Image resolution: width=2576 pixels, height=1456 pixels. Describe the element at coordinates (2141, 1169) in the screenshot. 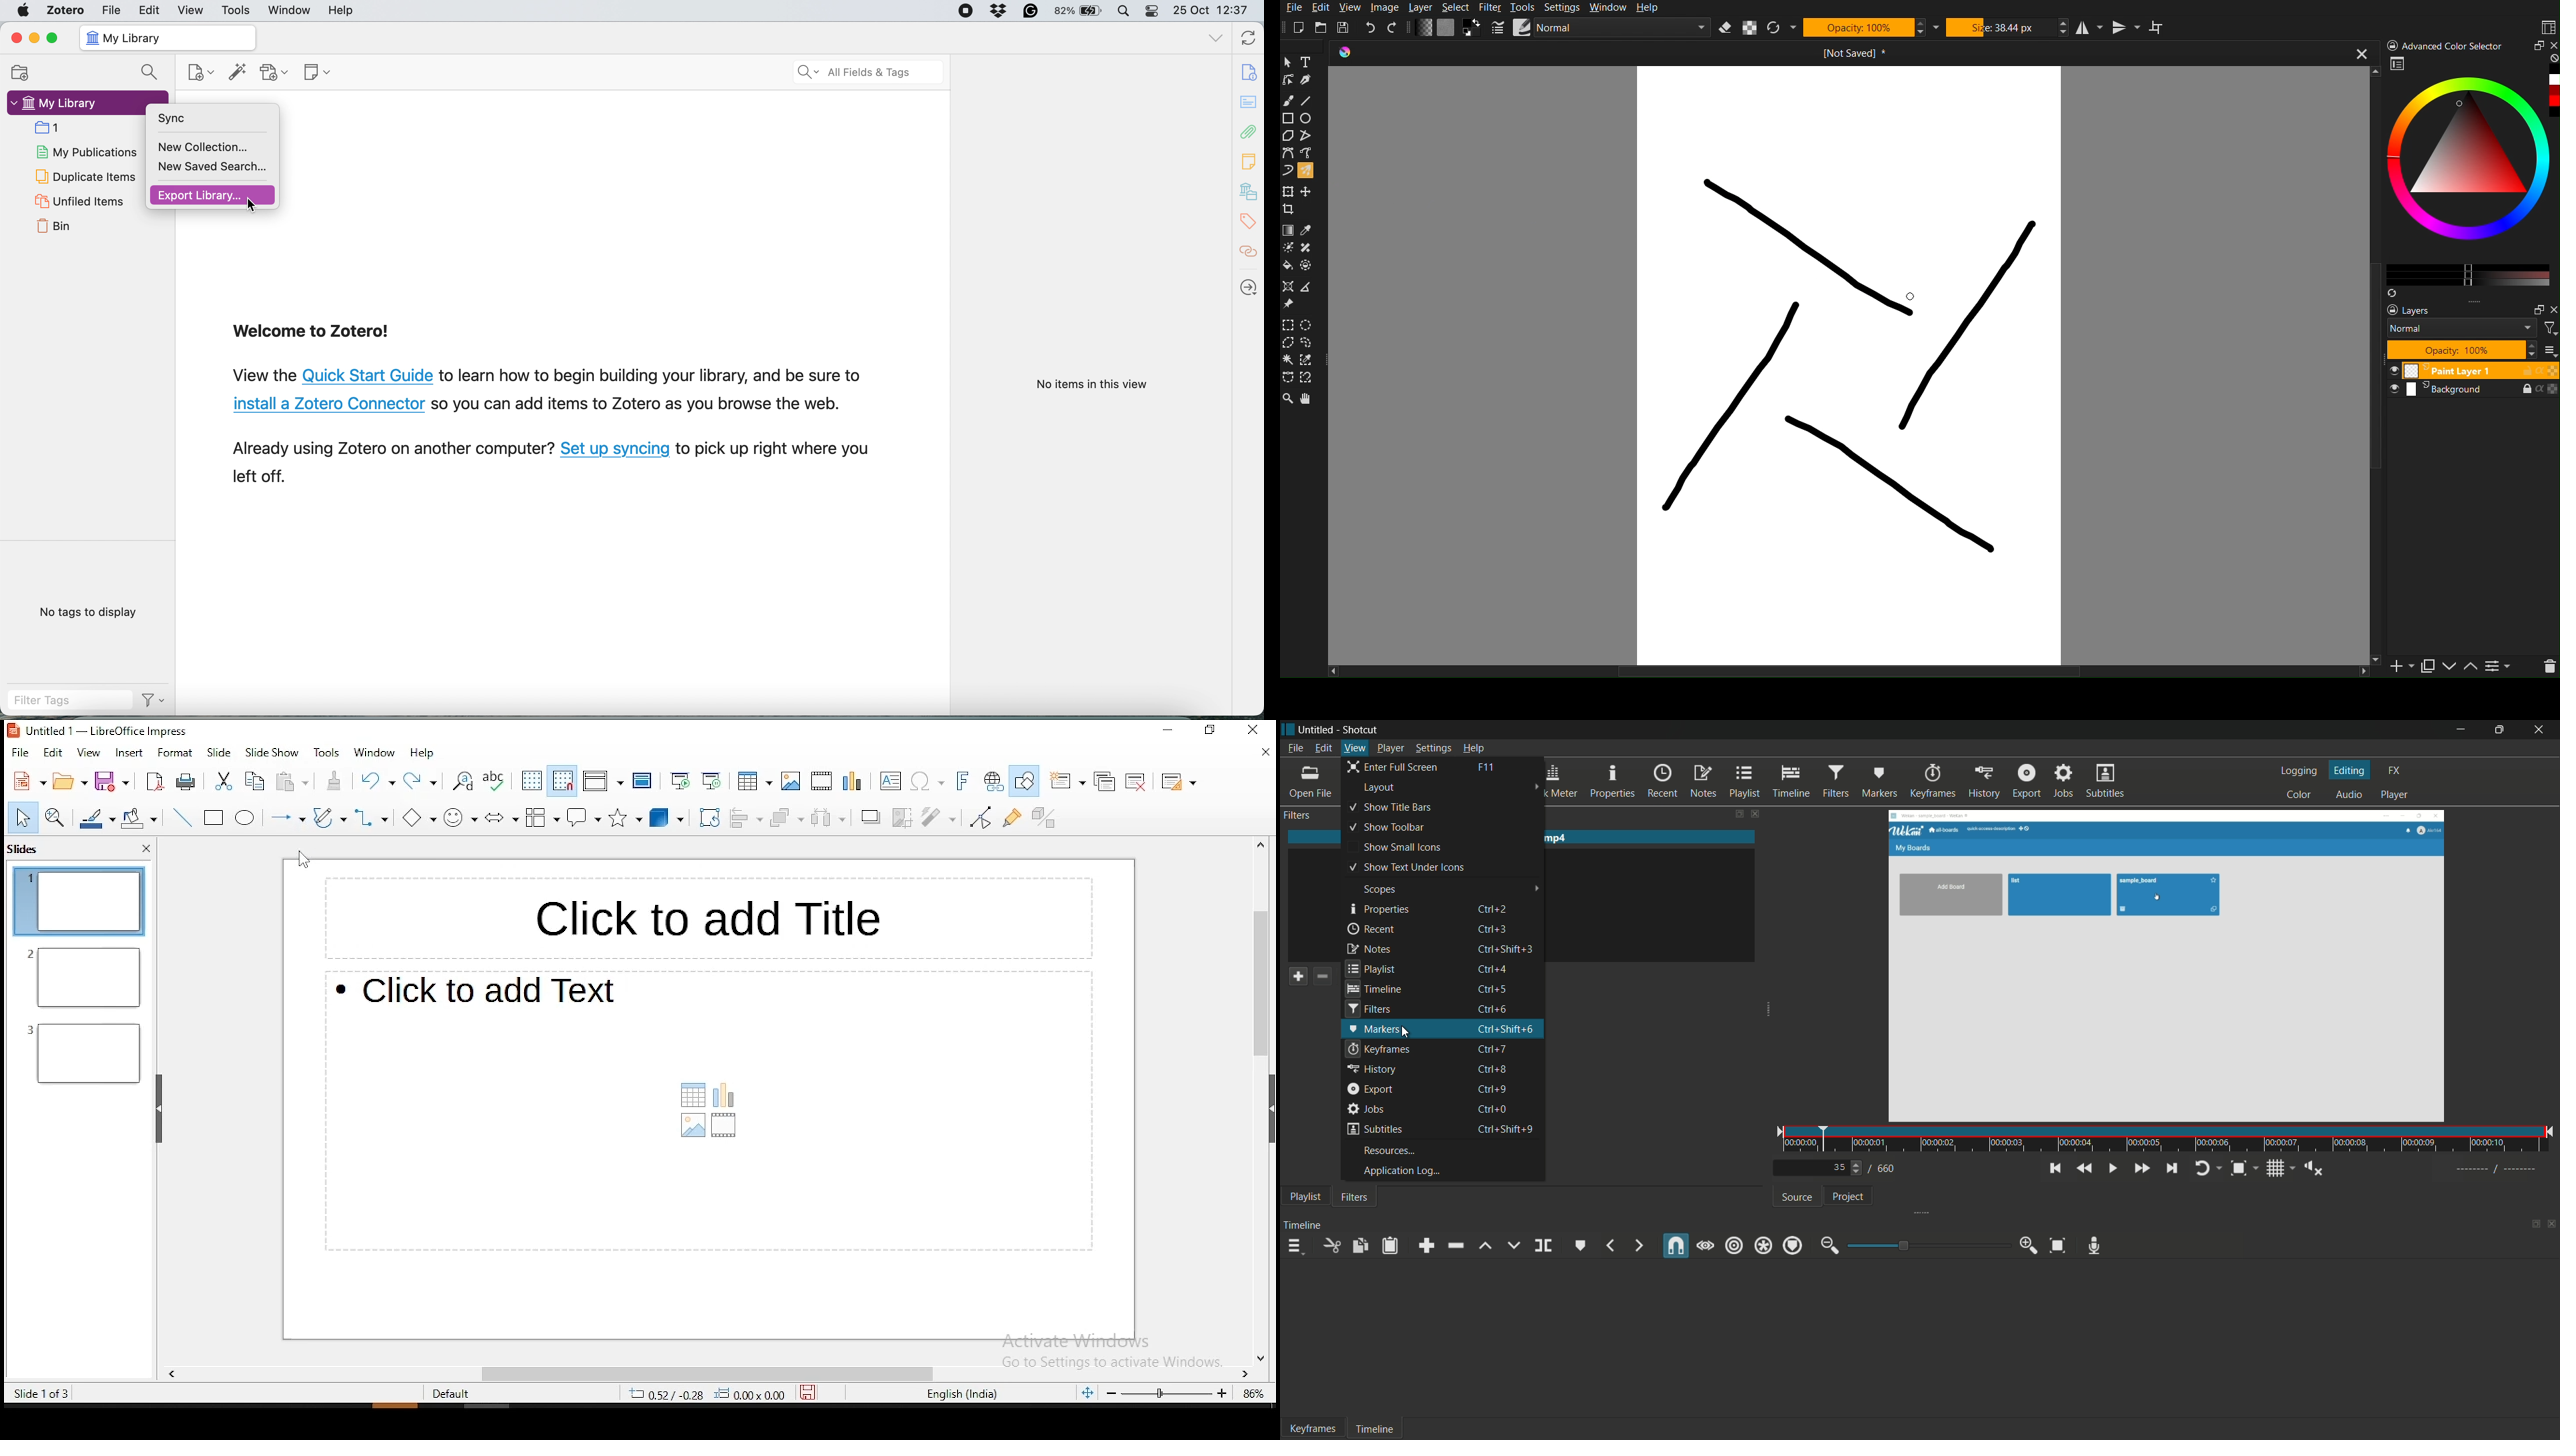

I see `quickly play forward` at that location.